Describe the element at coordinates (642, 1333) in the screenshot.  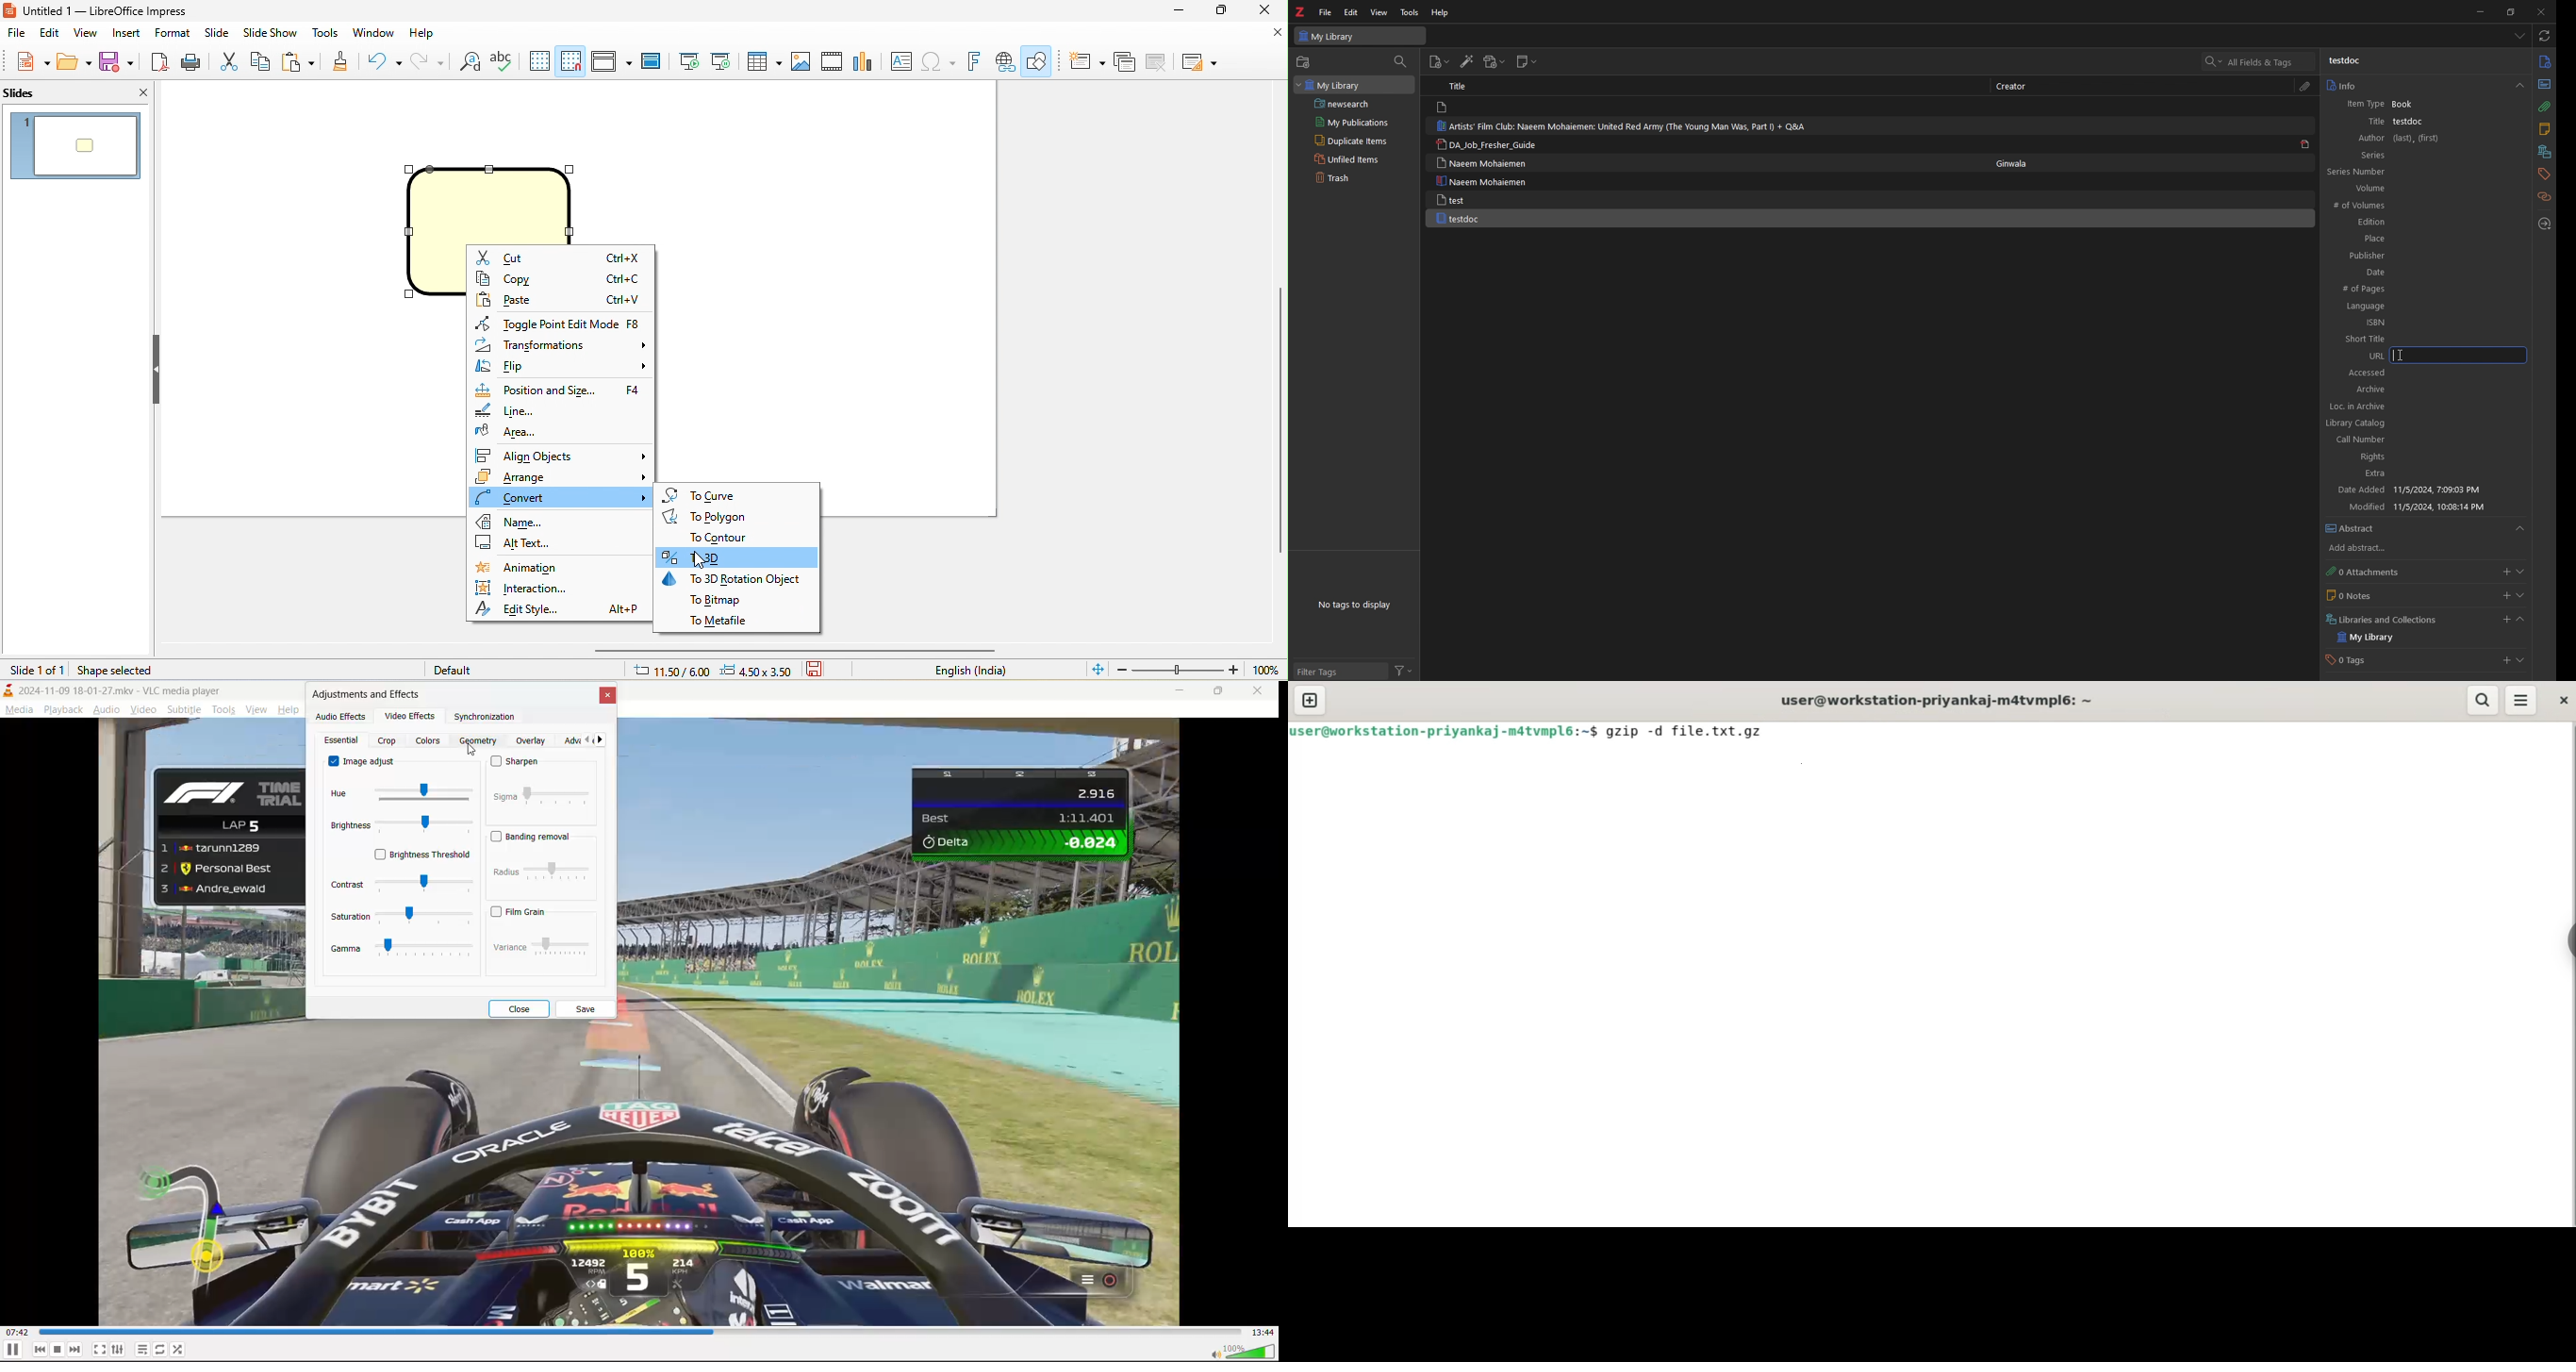
I see `track slider` at that location.